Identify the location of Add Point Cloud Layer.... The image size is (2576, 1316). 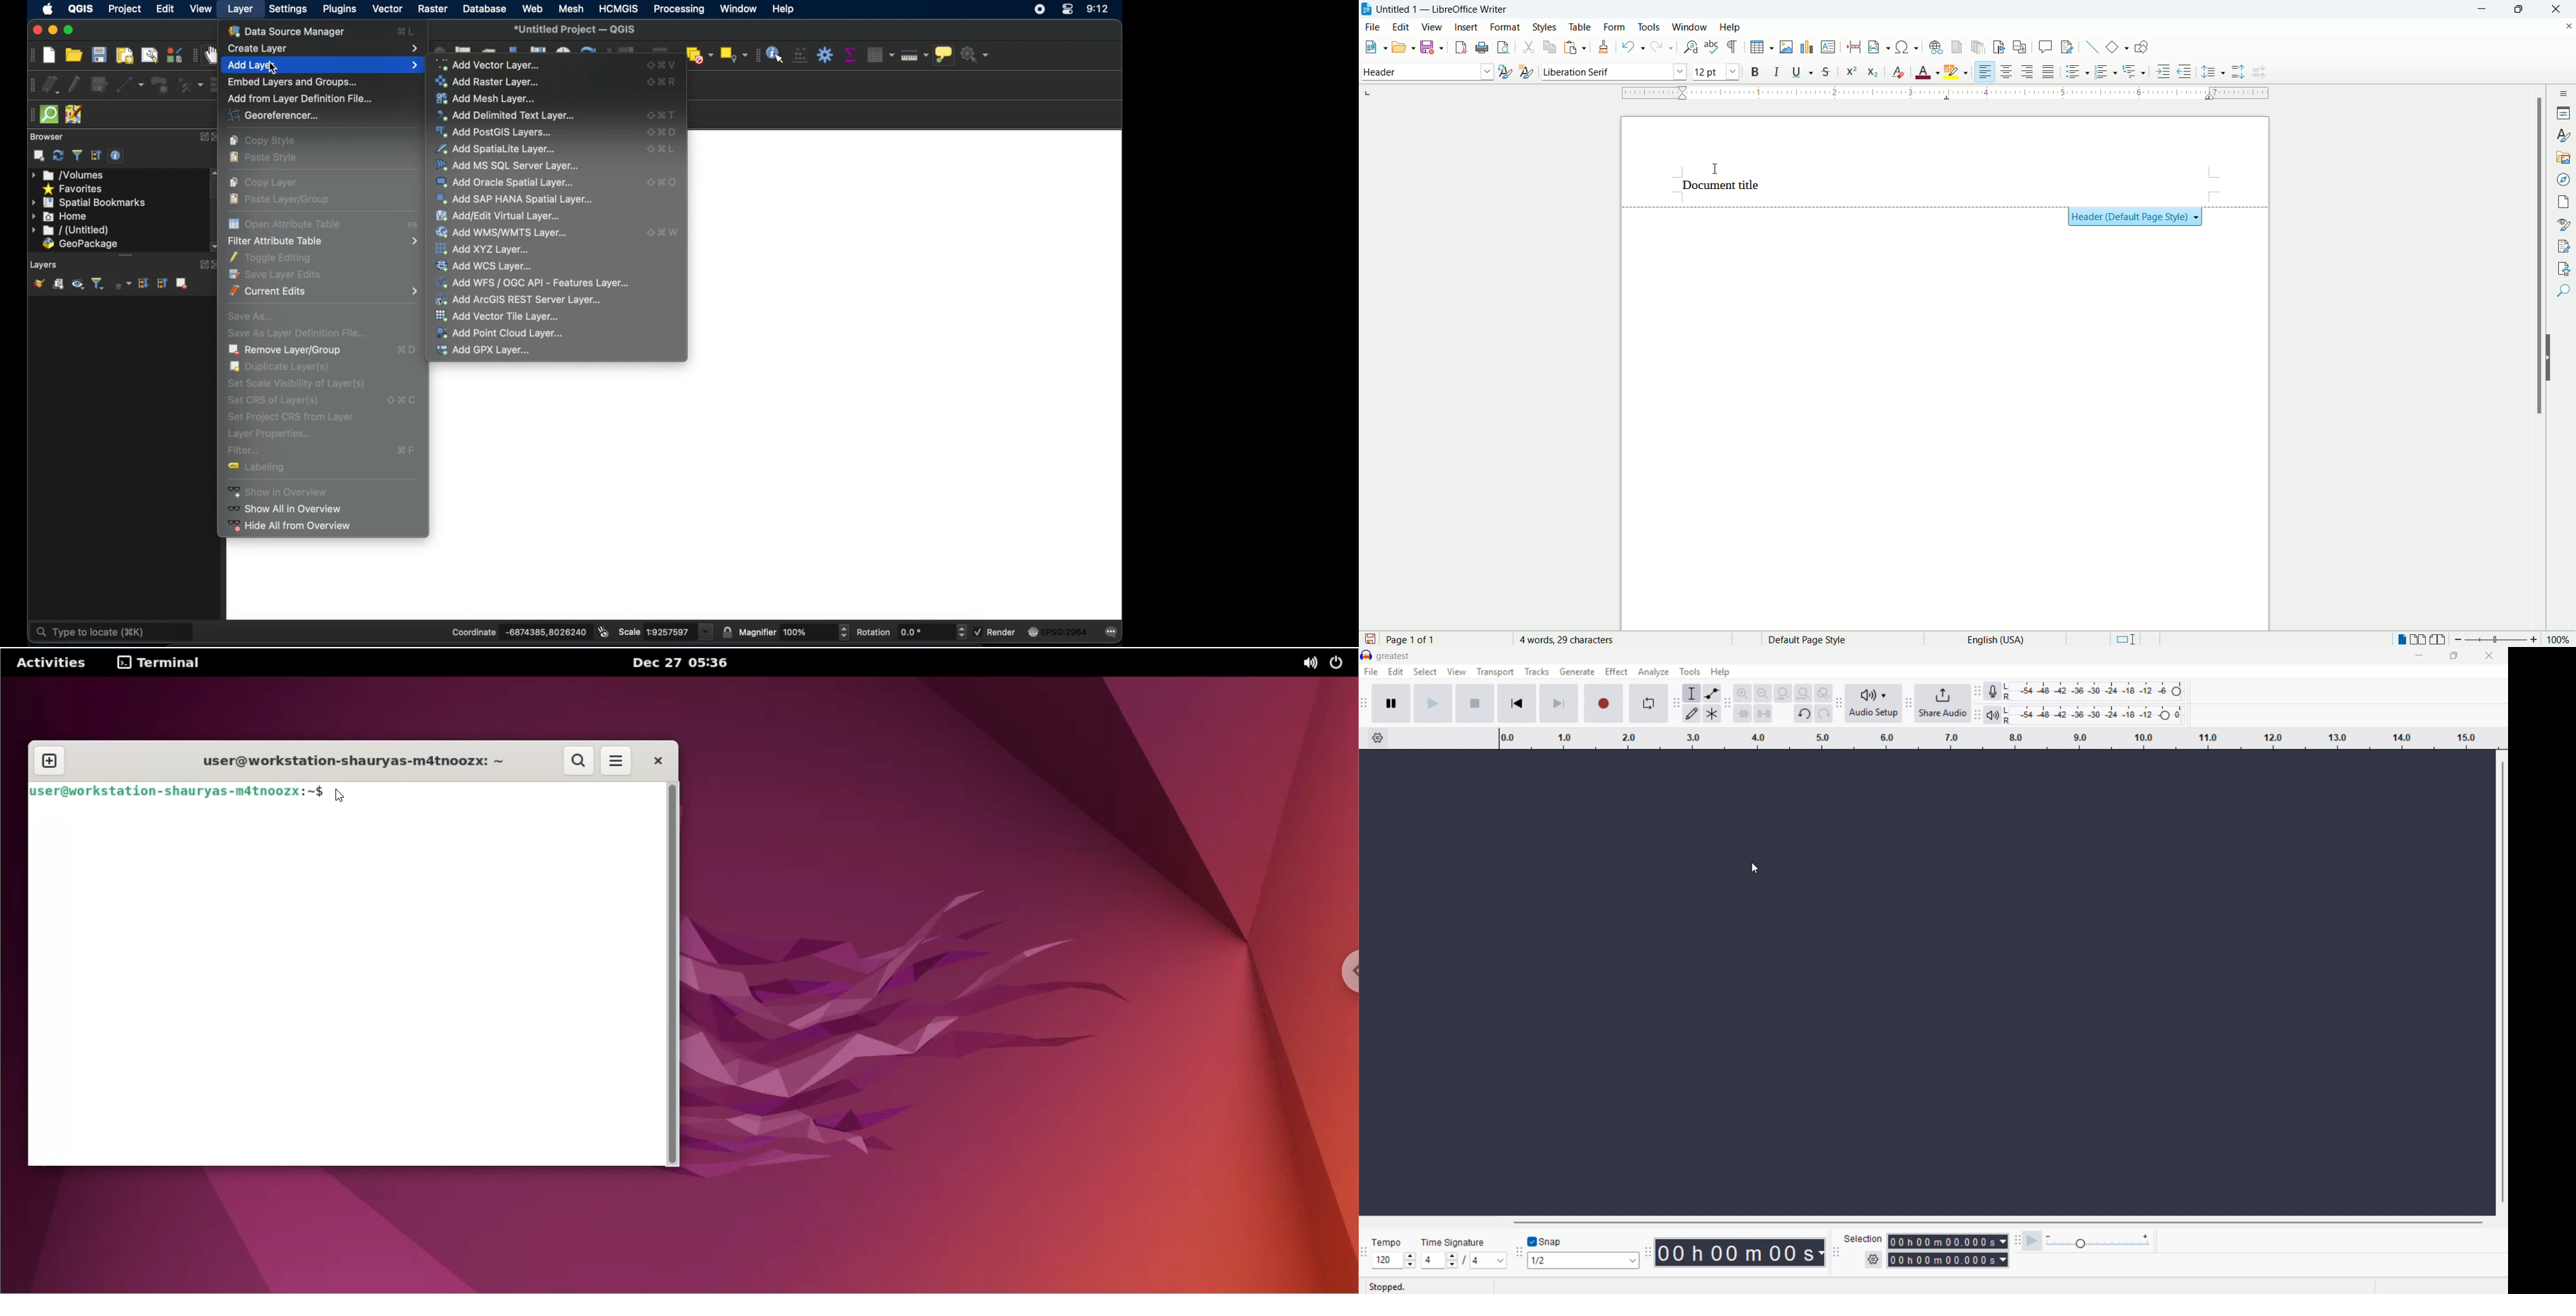
(501, 333).